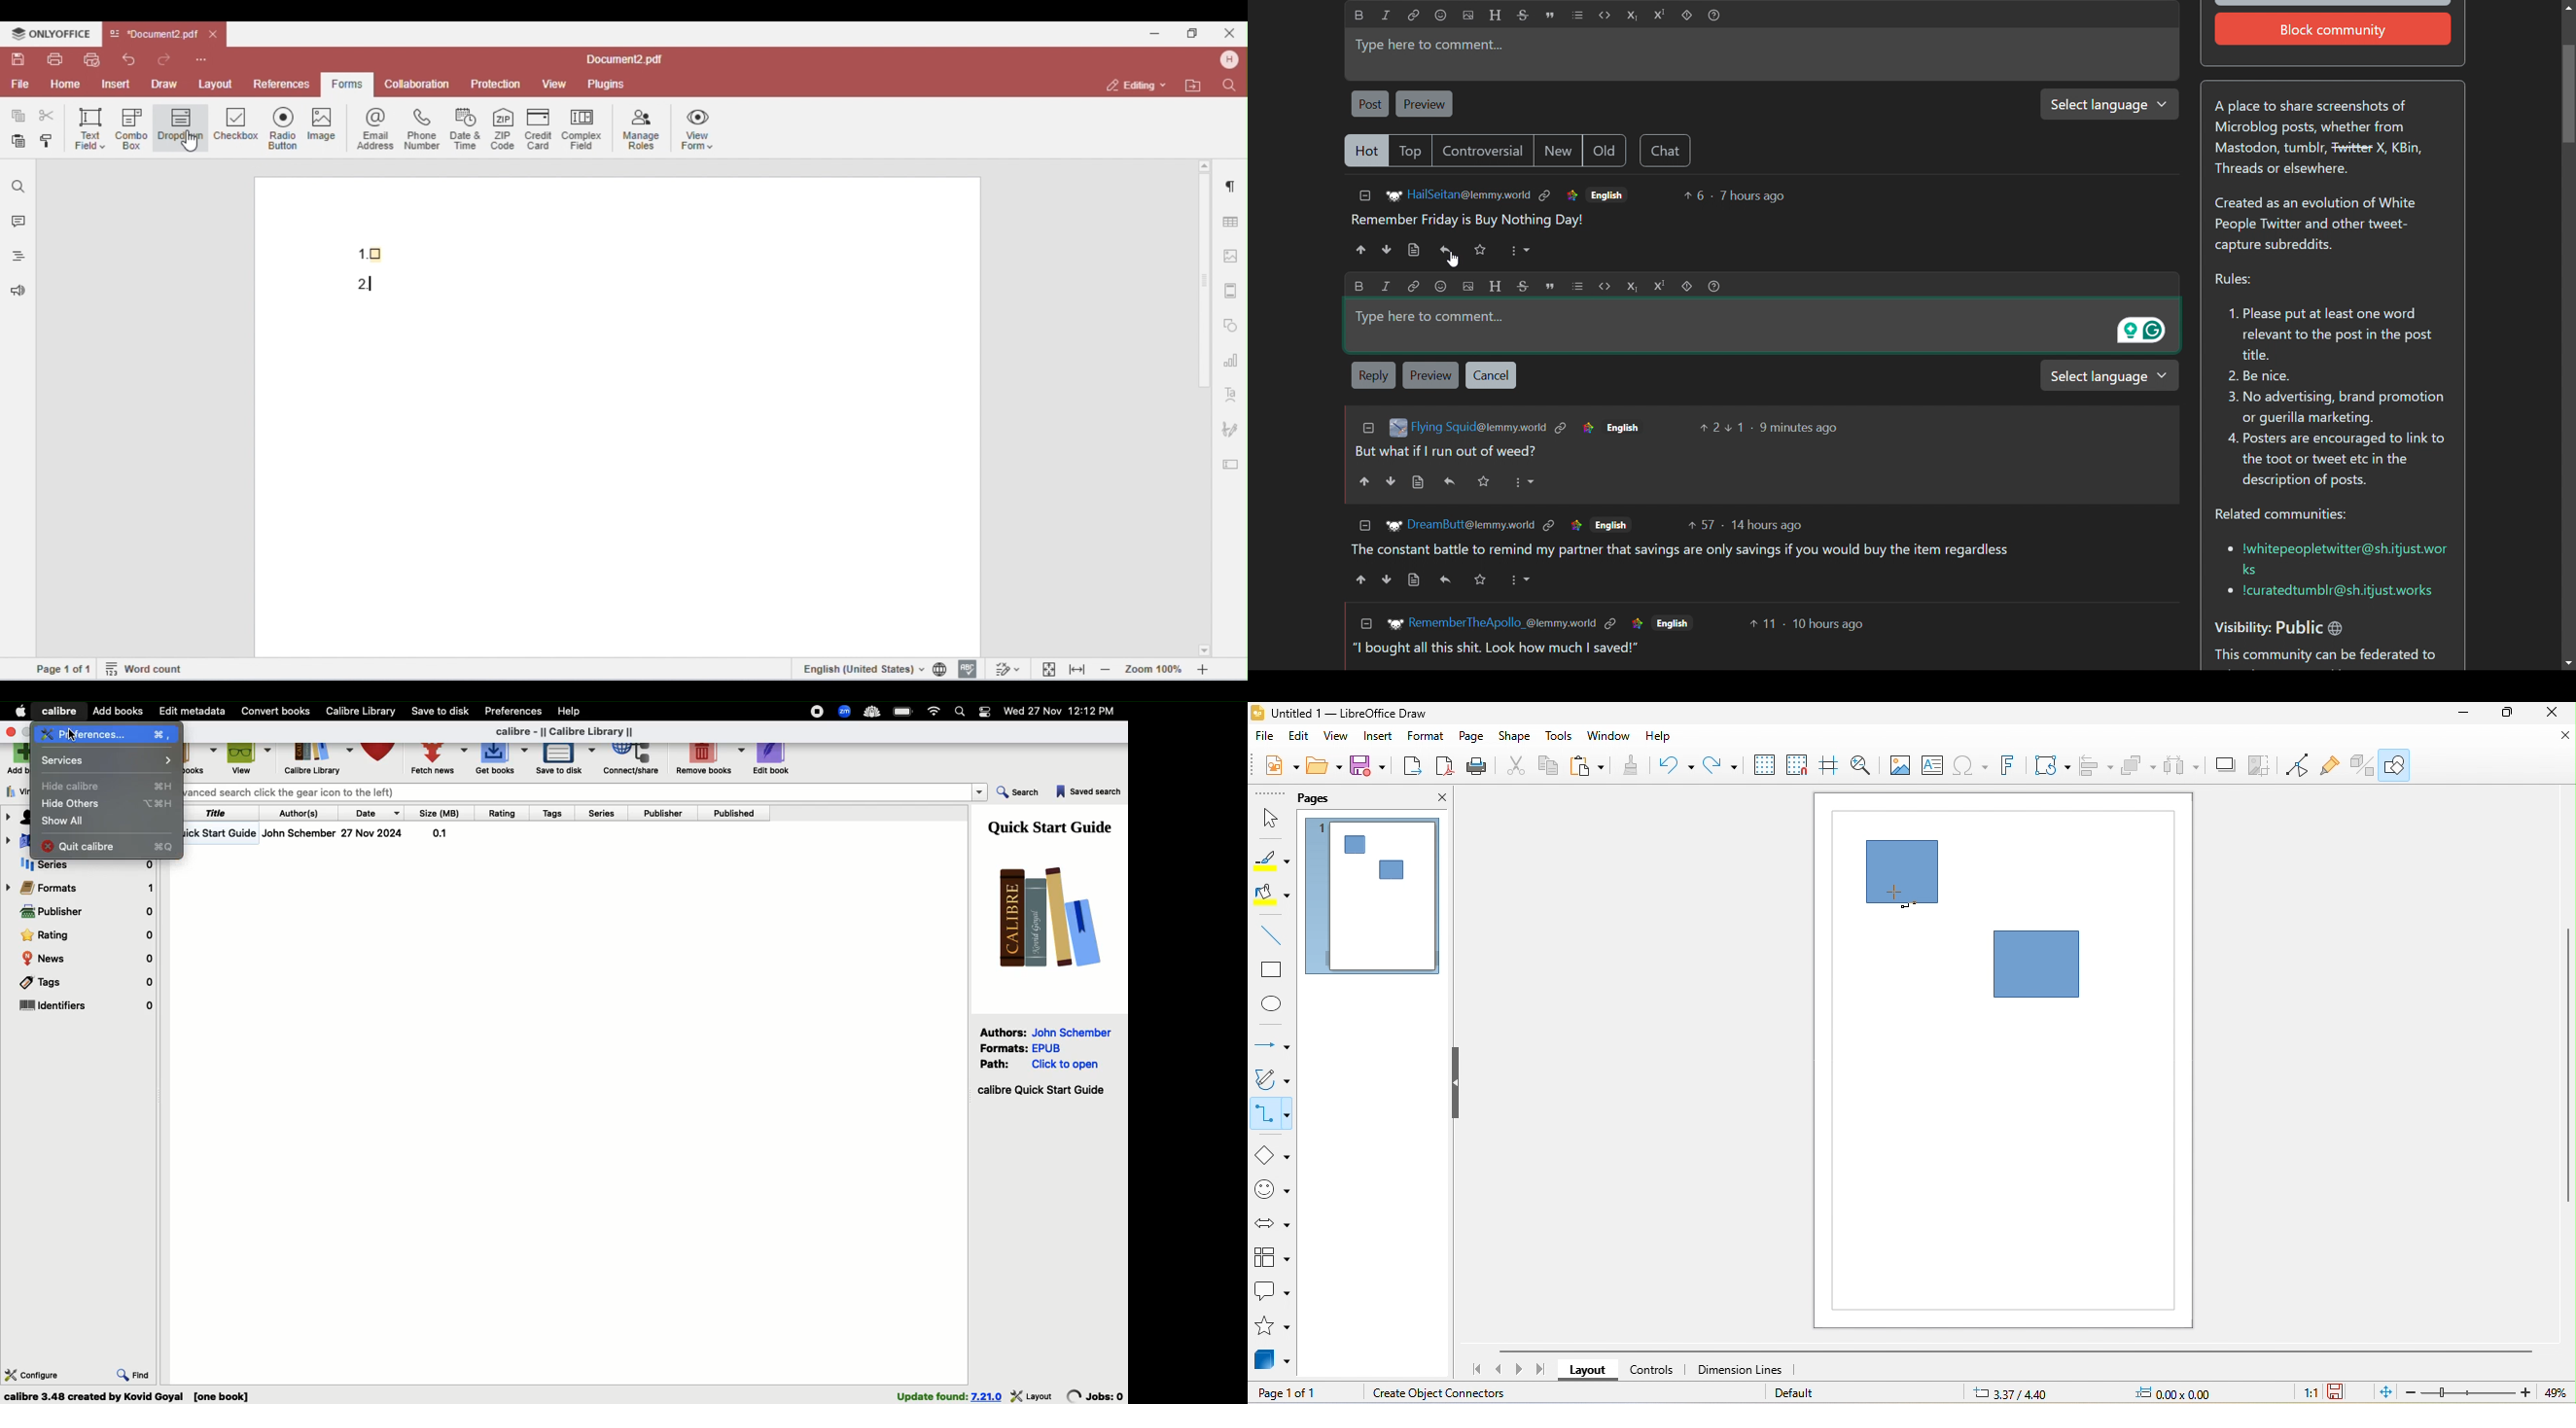 Image resolution: width=2576 pixels, height=1428 pixels. I want to click on select language, so click(2104, 104).